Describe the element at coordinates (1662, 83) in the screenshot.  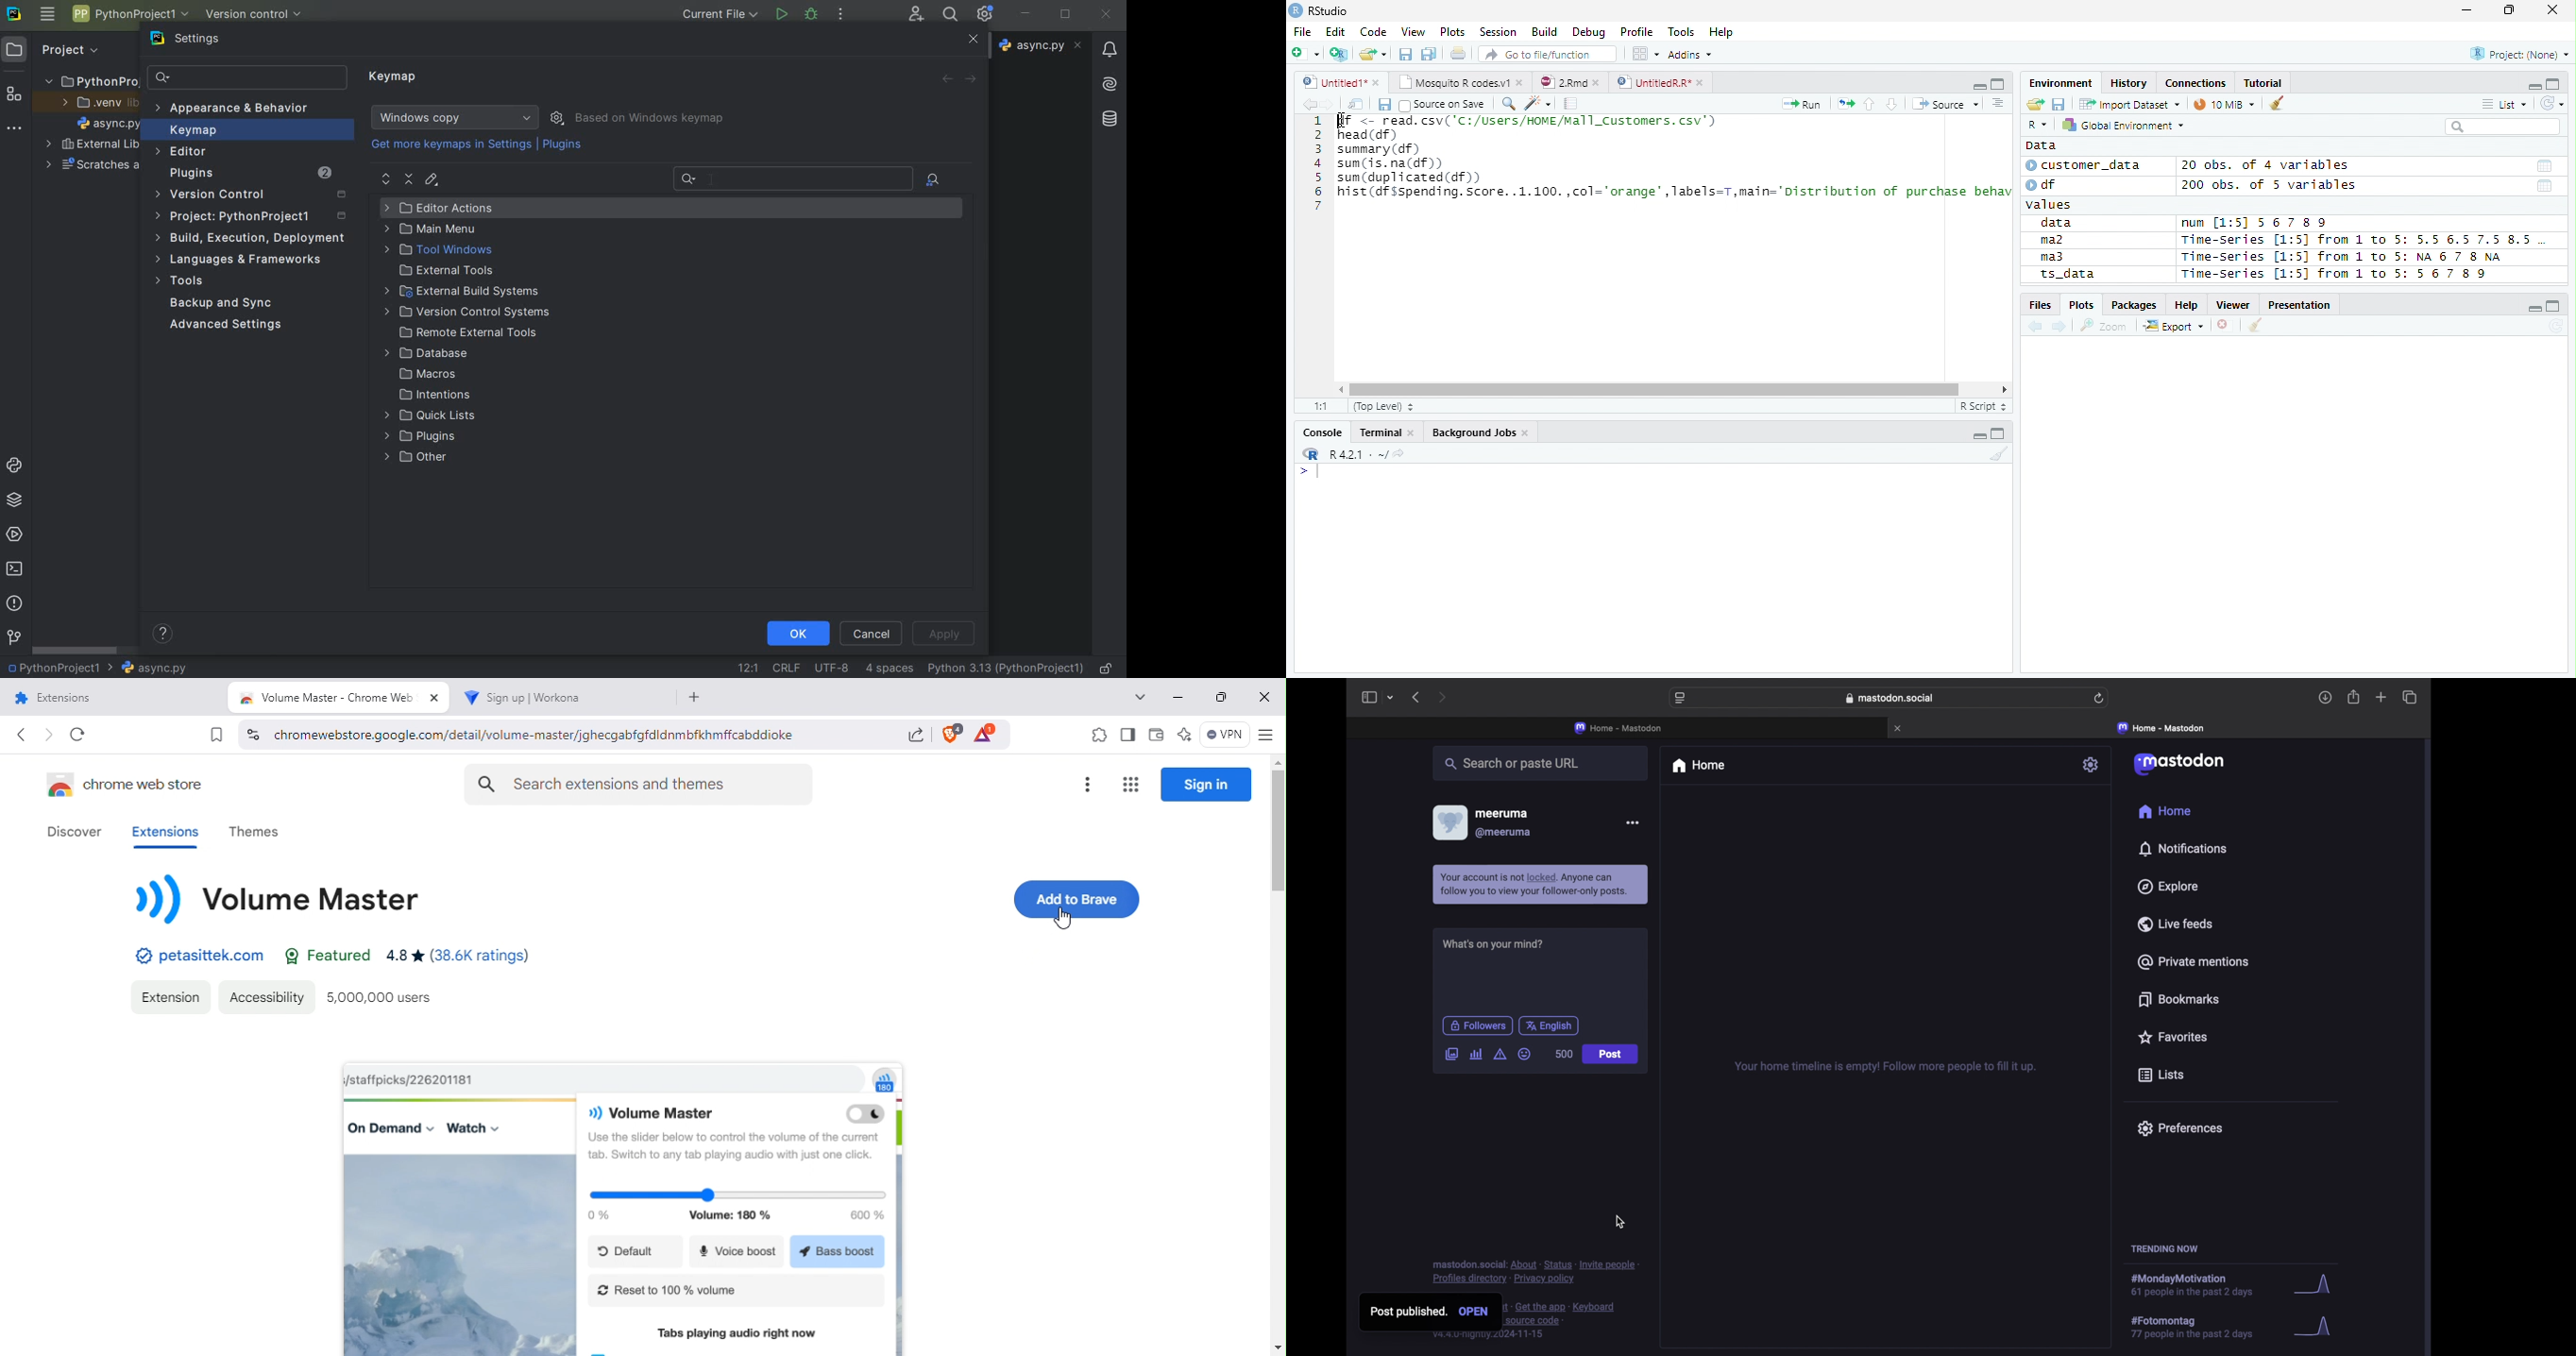
I see `UnititledR.R` at that location.